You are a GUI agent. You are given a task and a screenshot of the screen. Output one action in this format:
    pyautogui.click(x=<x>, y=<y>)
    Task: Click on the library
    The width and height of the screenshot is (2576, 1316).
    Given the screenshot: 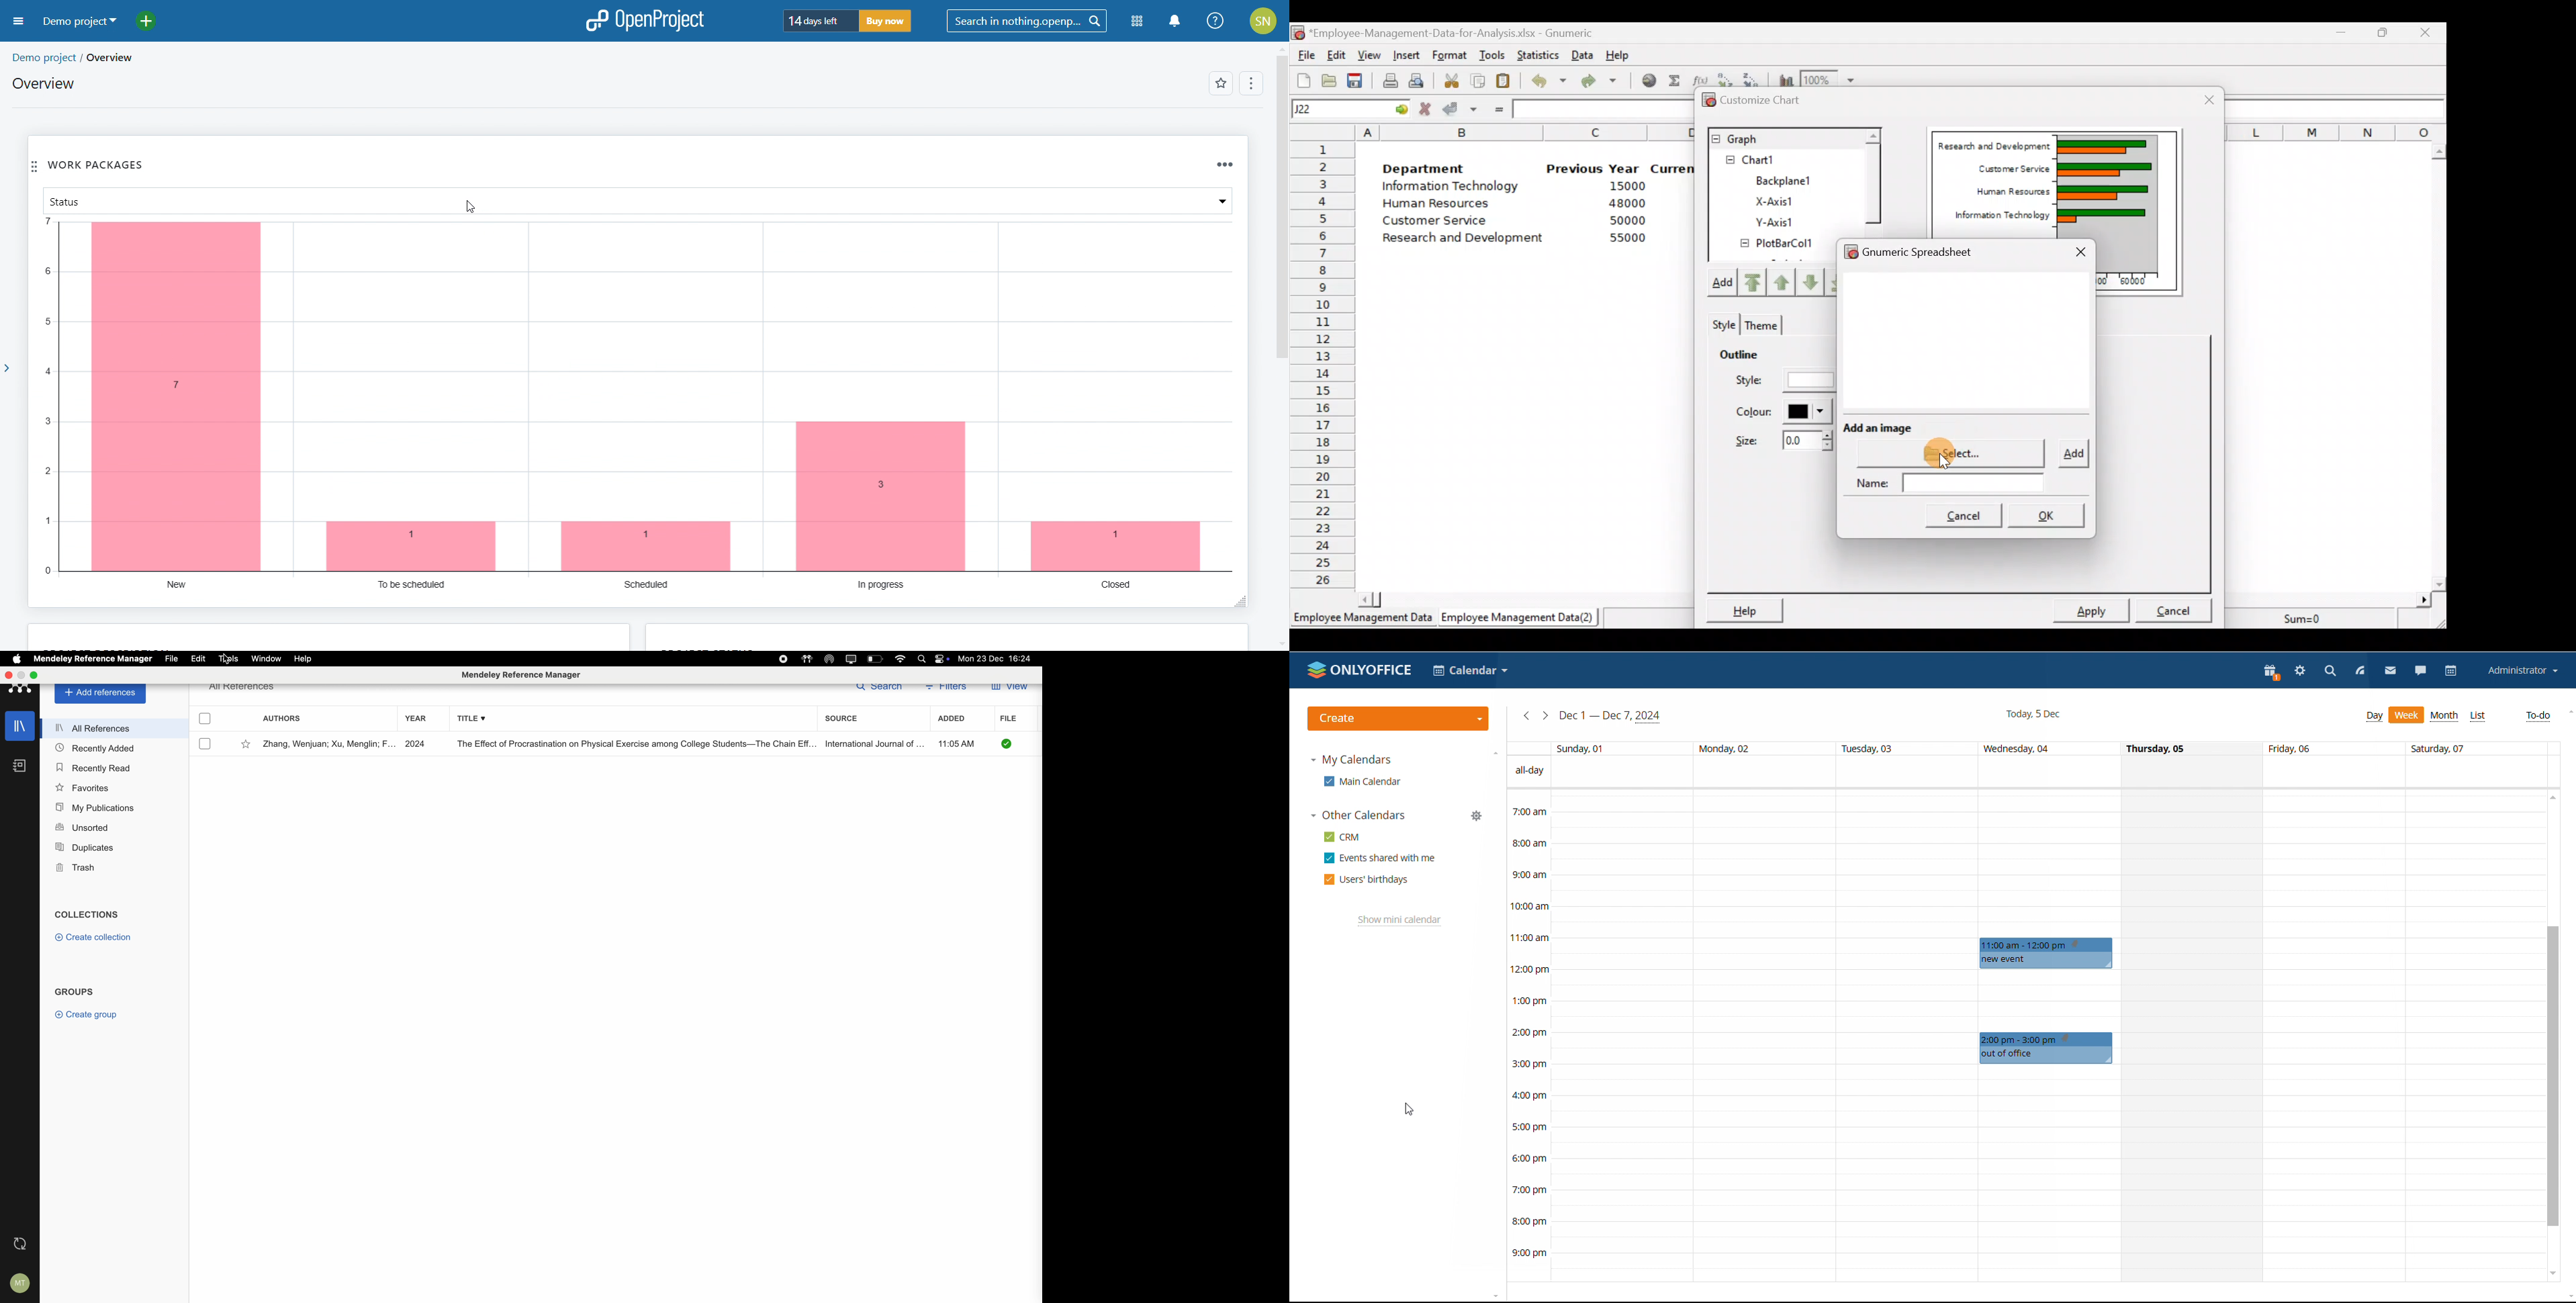 What is the action you would take?
    pyautogui.click(x=20, y=725)
    